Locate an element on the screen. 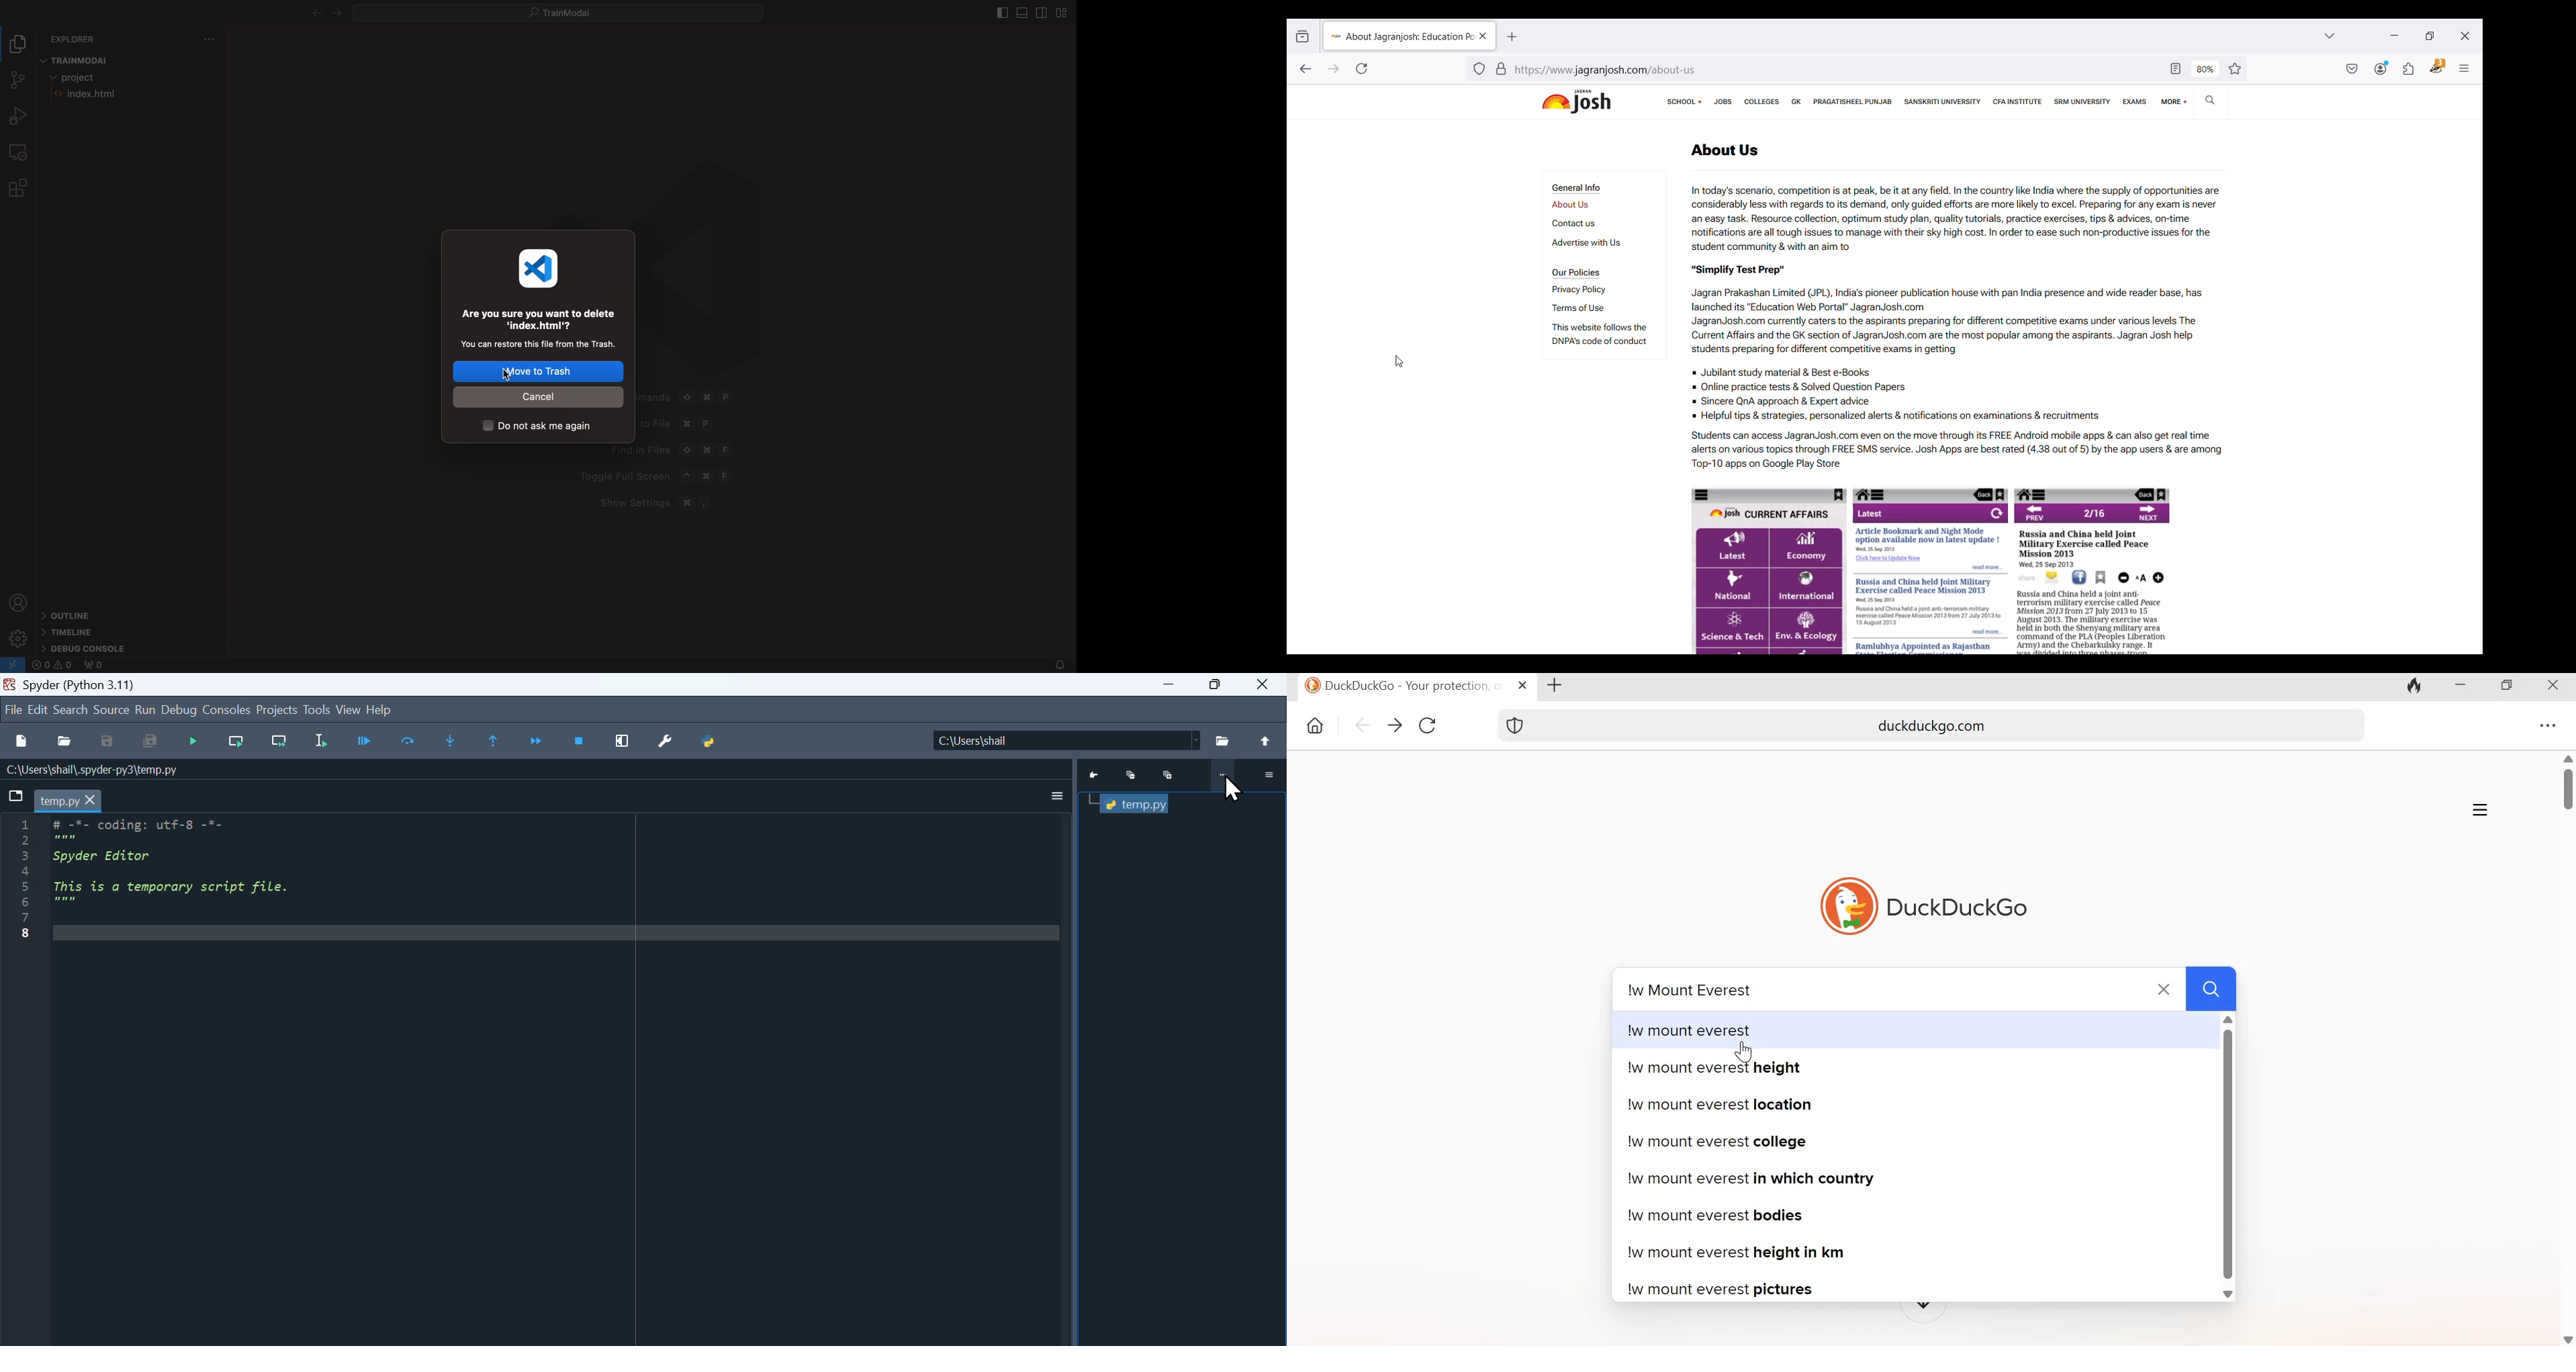  Execute current line is located at coordinates (409, 742).